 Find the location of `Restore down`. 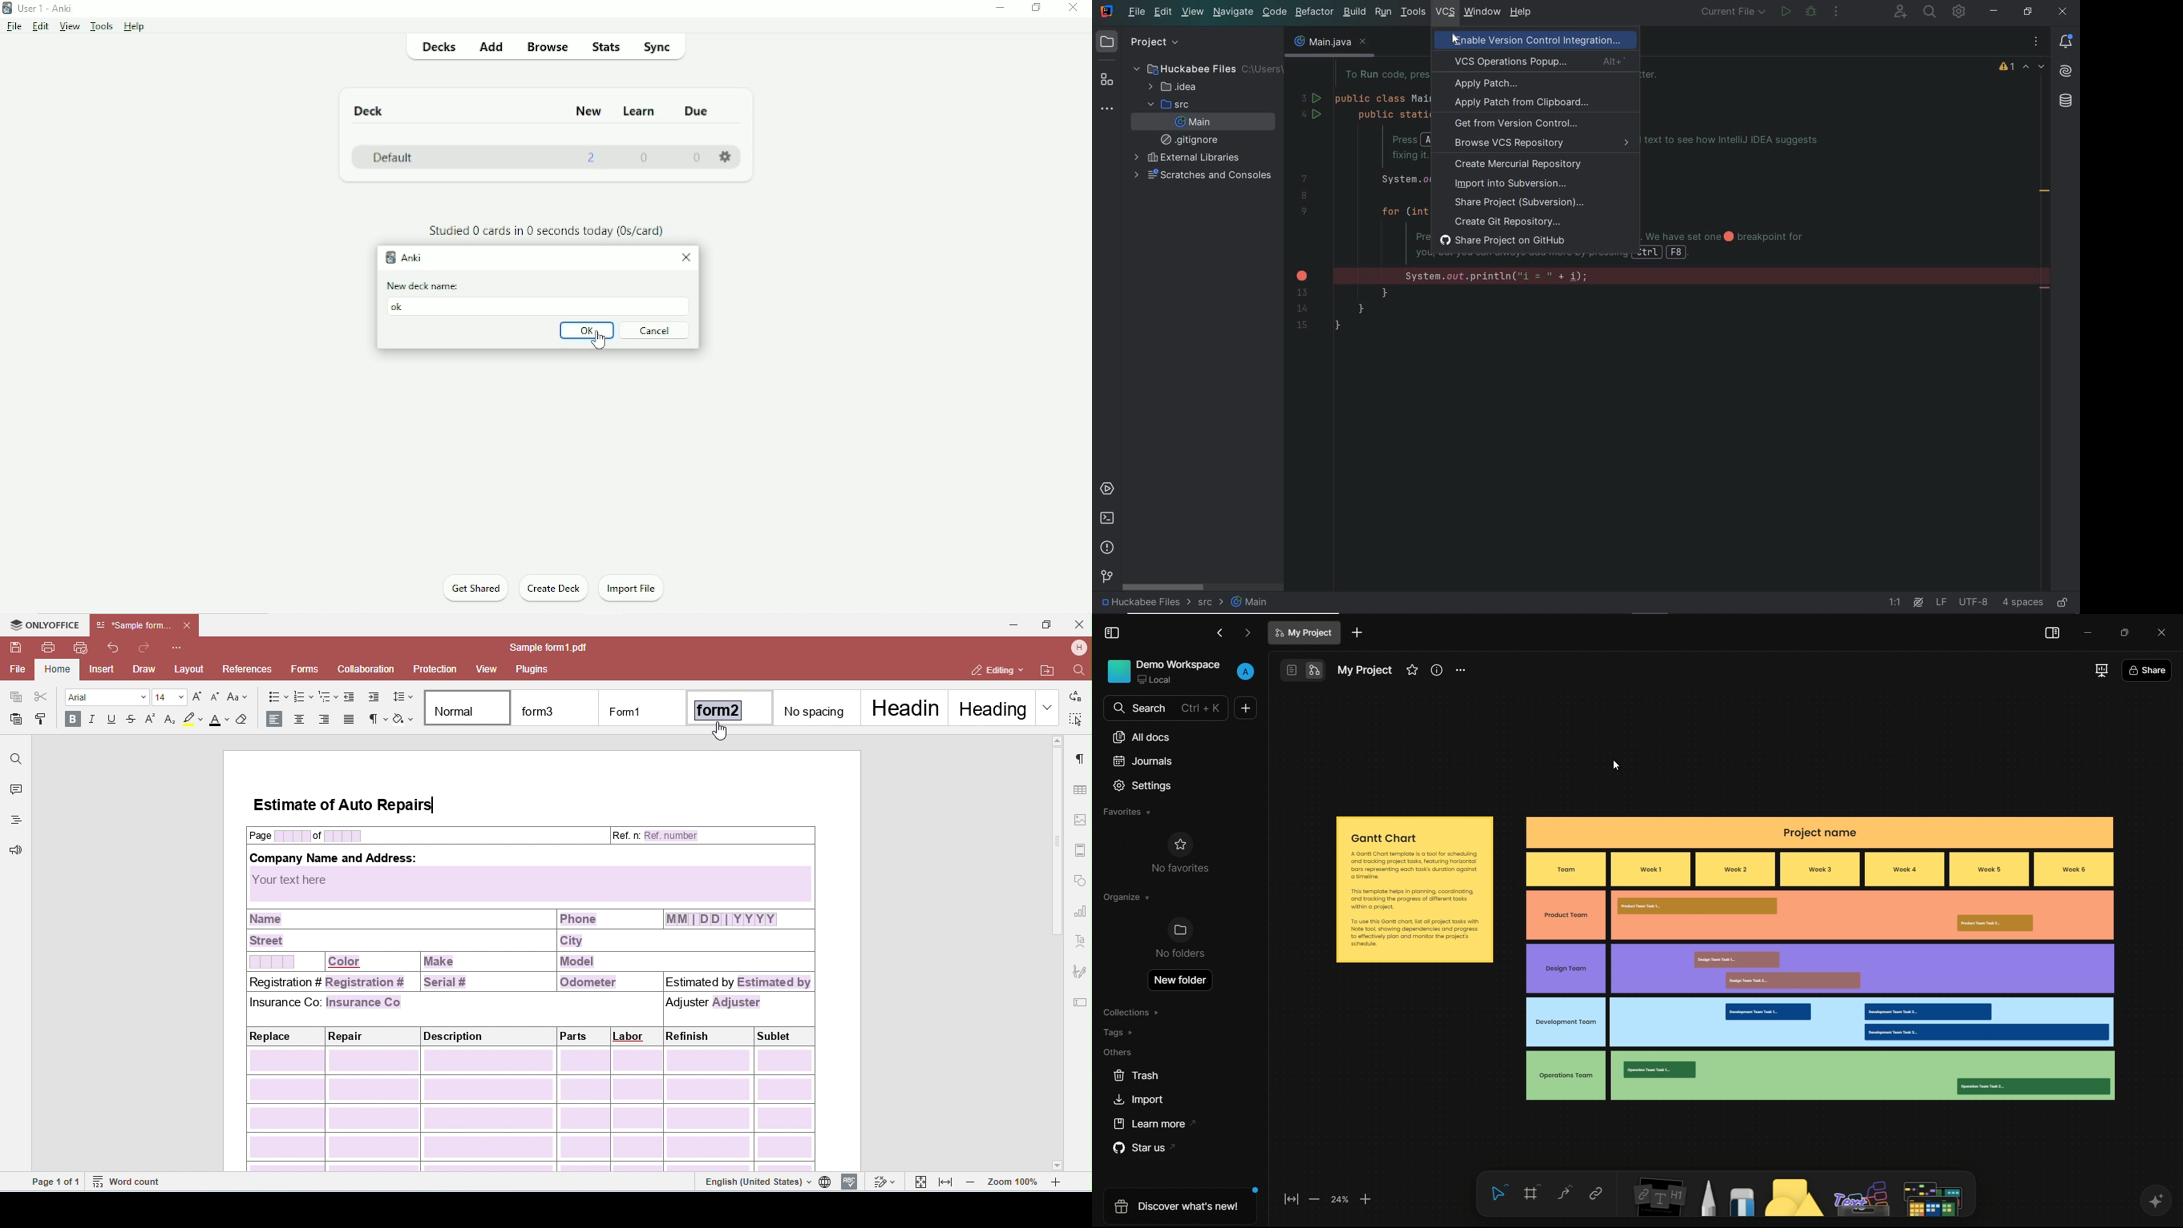

Restore down is located at coordinates (1037, 8).